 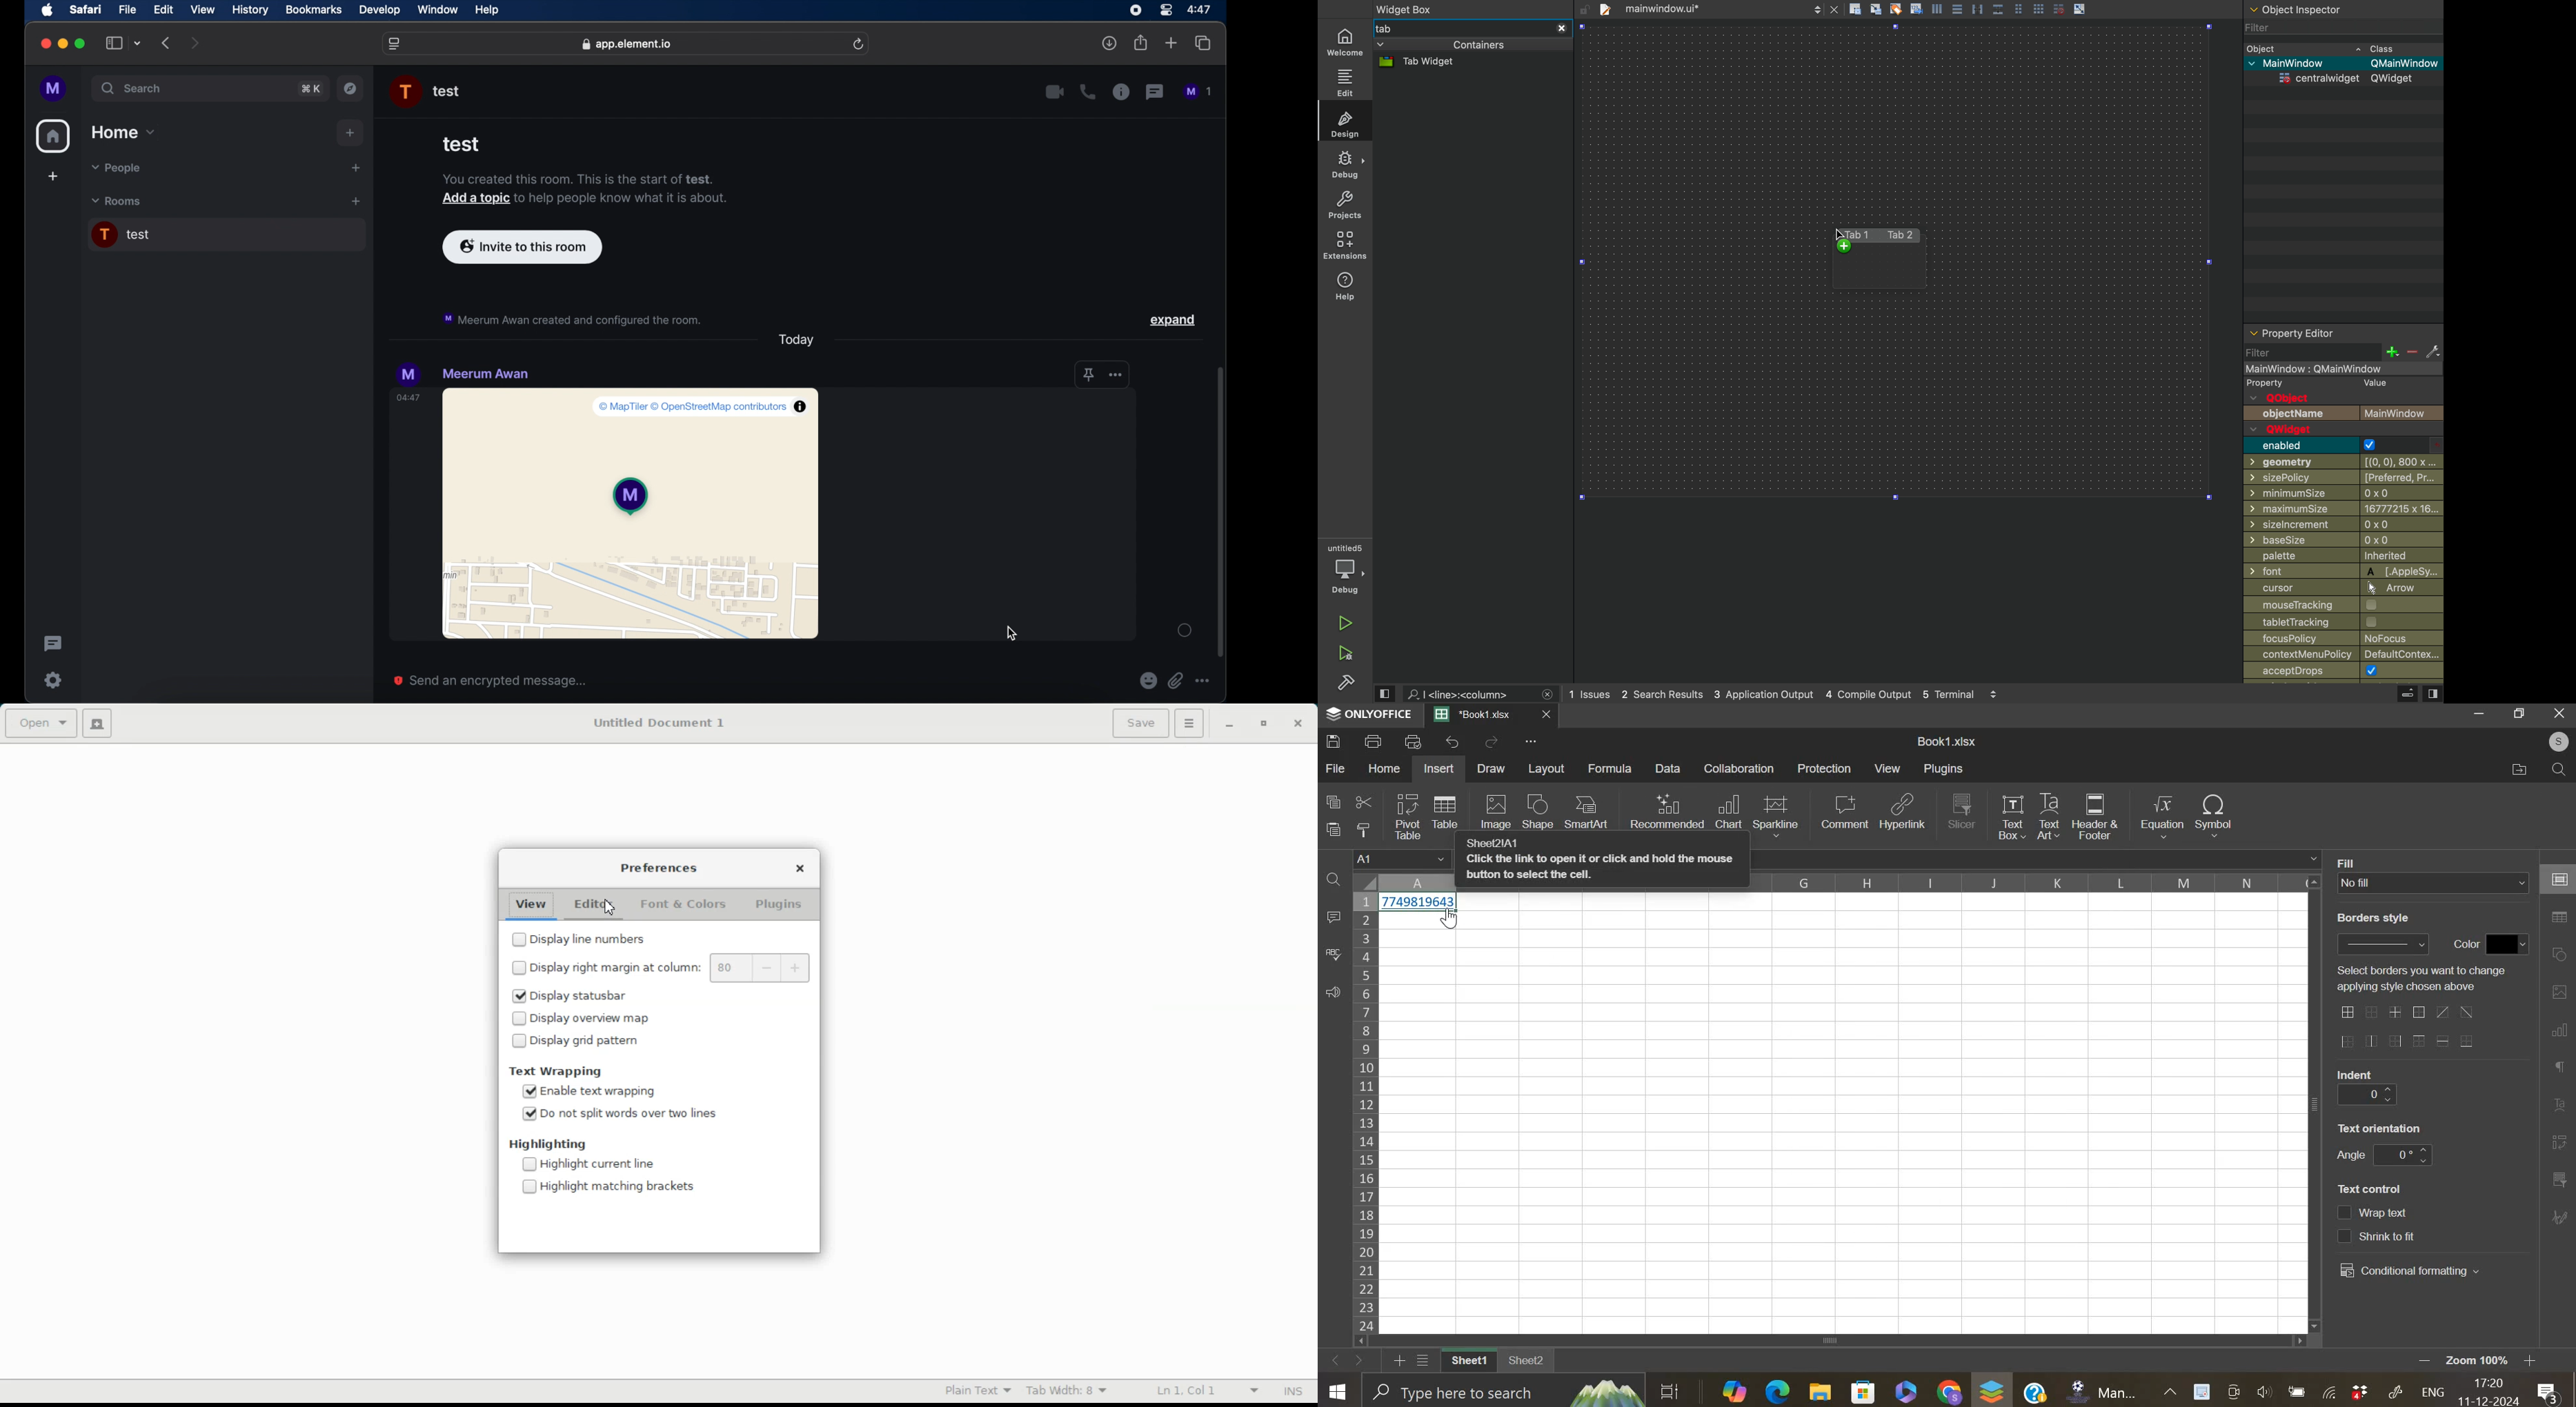 What do you see at coordinates (1537, 813) in the screenshot?
I see `shape` at bounding box center [1537, 813].